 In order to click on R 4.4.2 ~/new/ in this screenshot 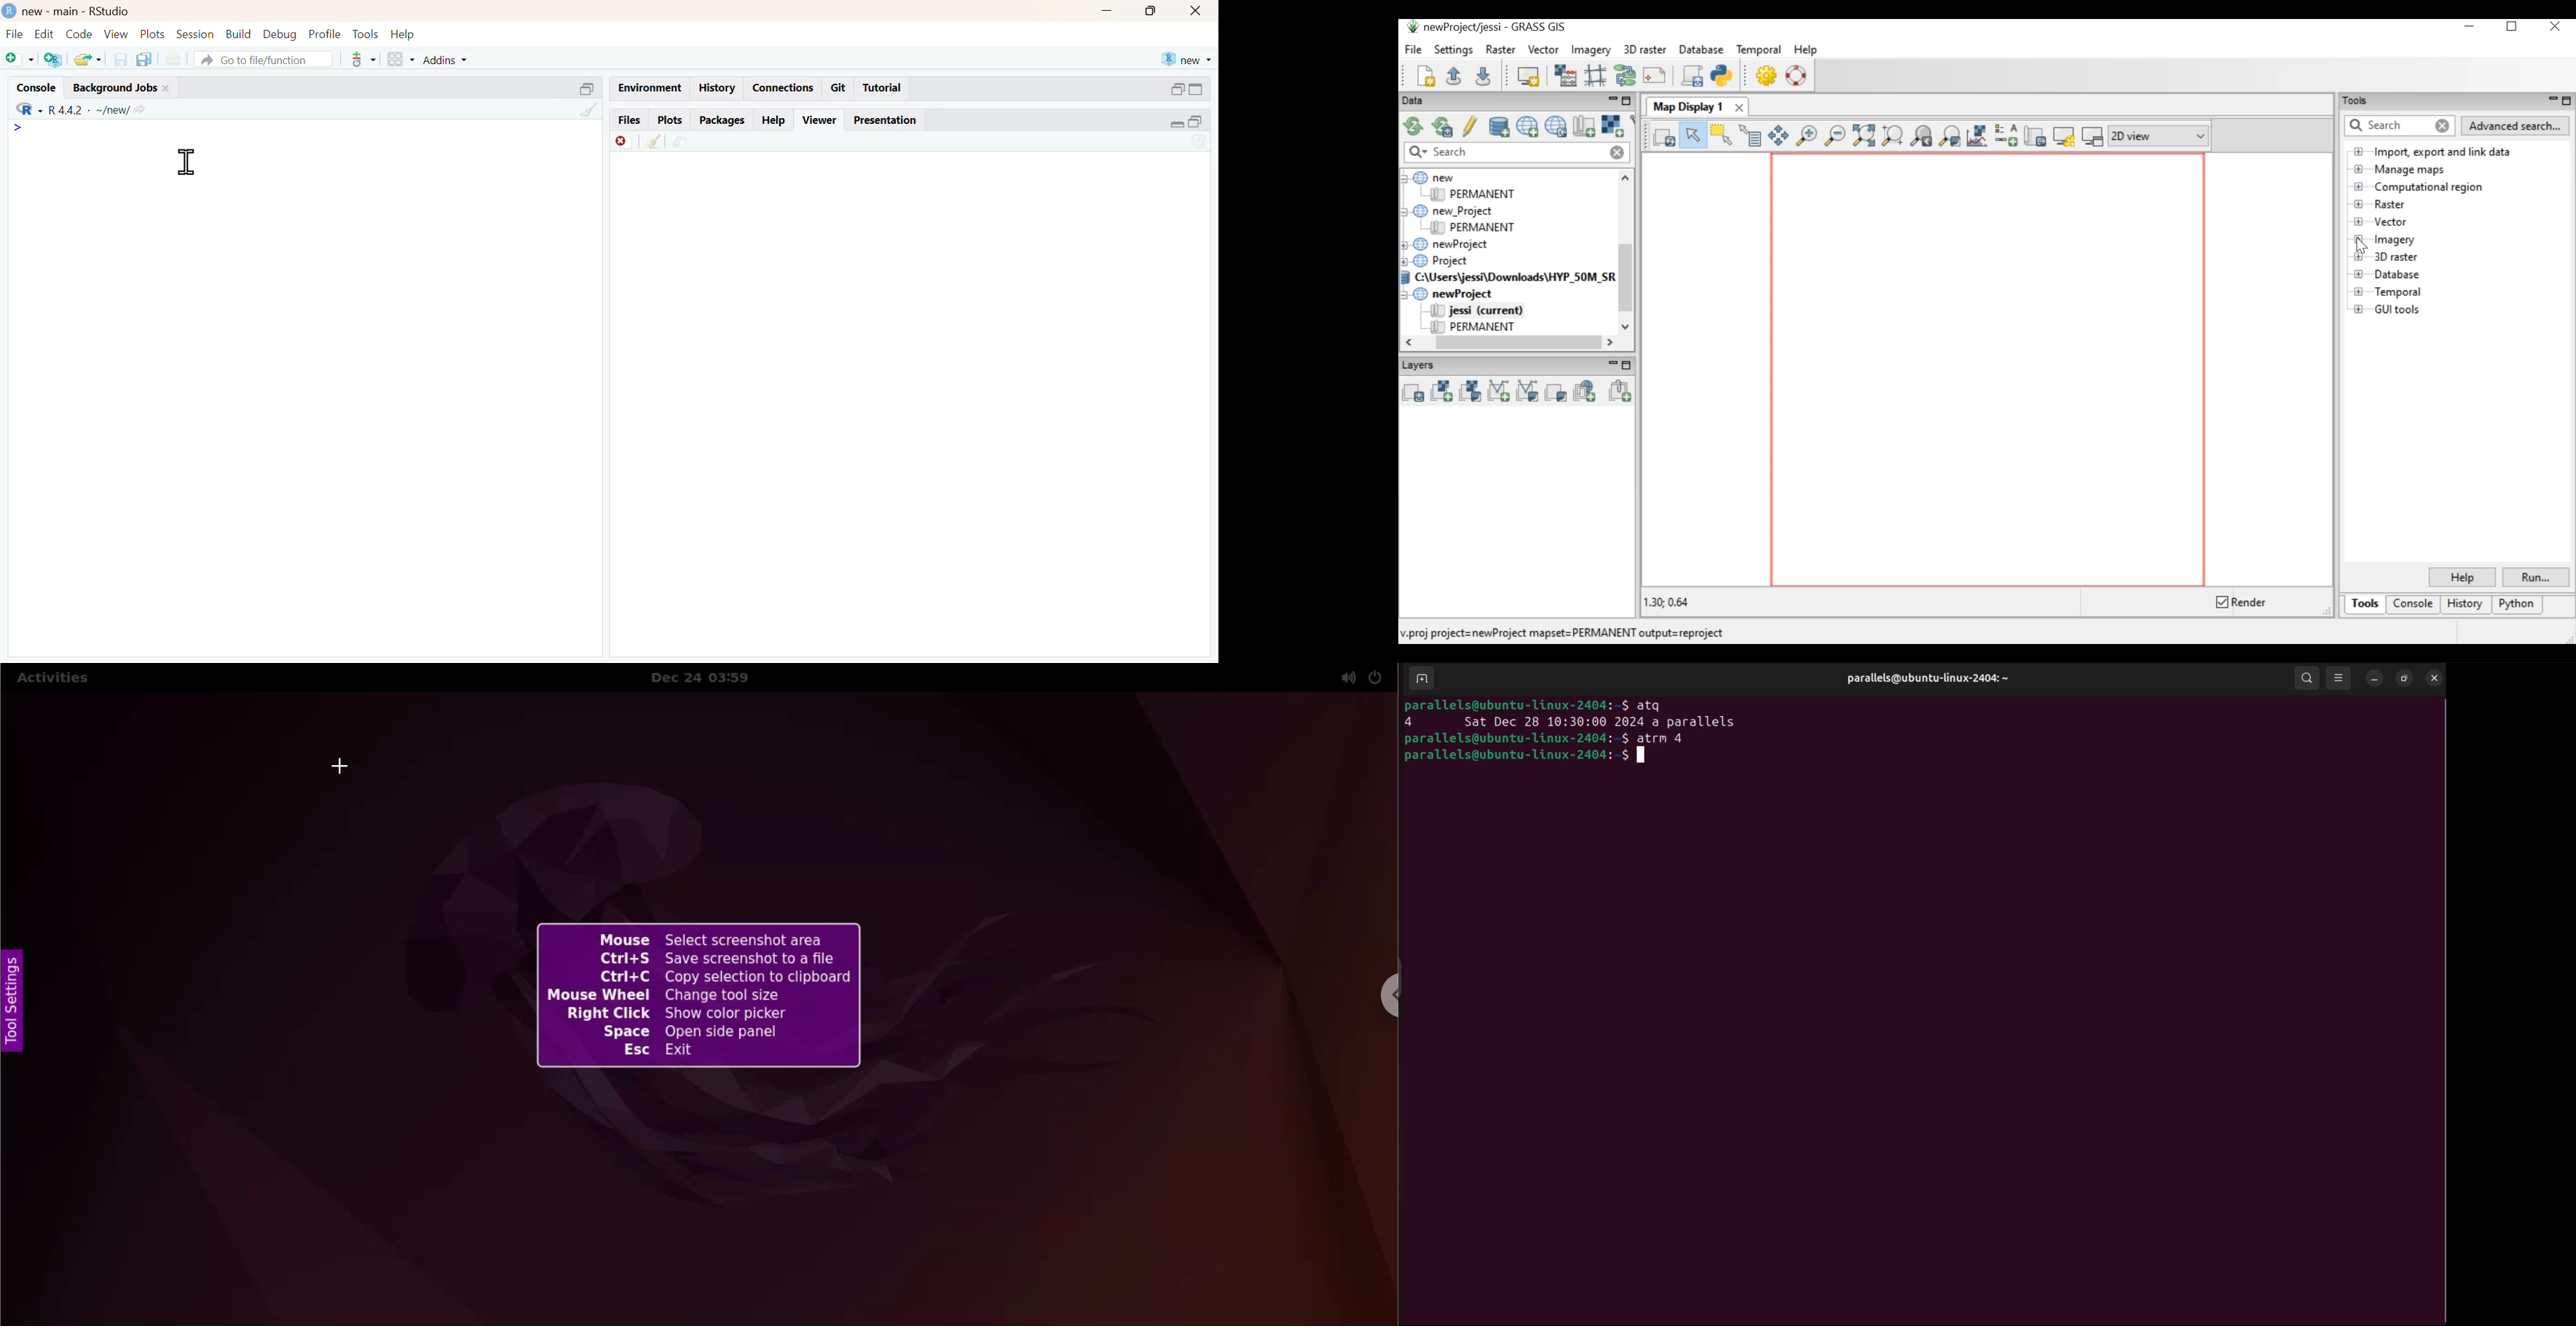, I will do `click(89, 111)`.